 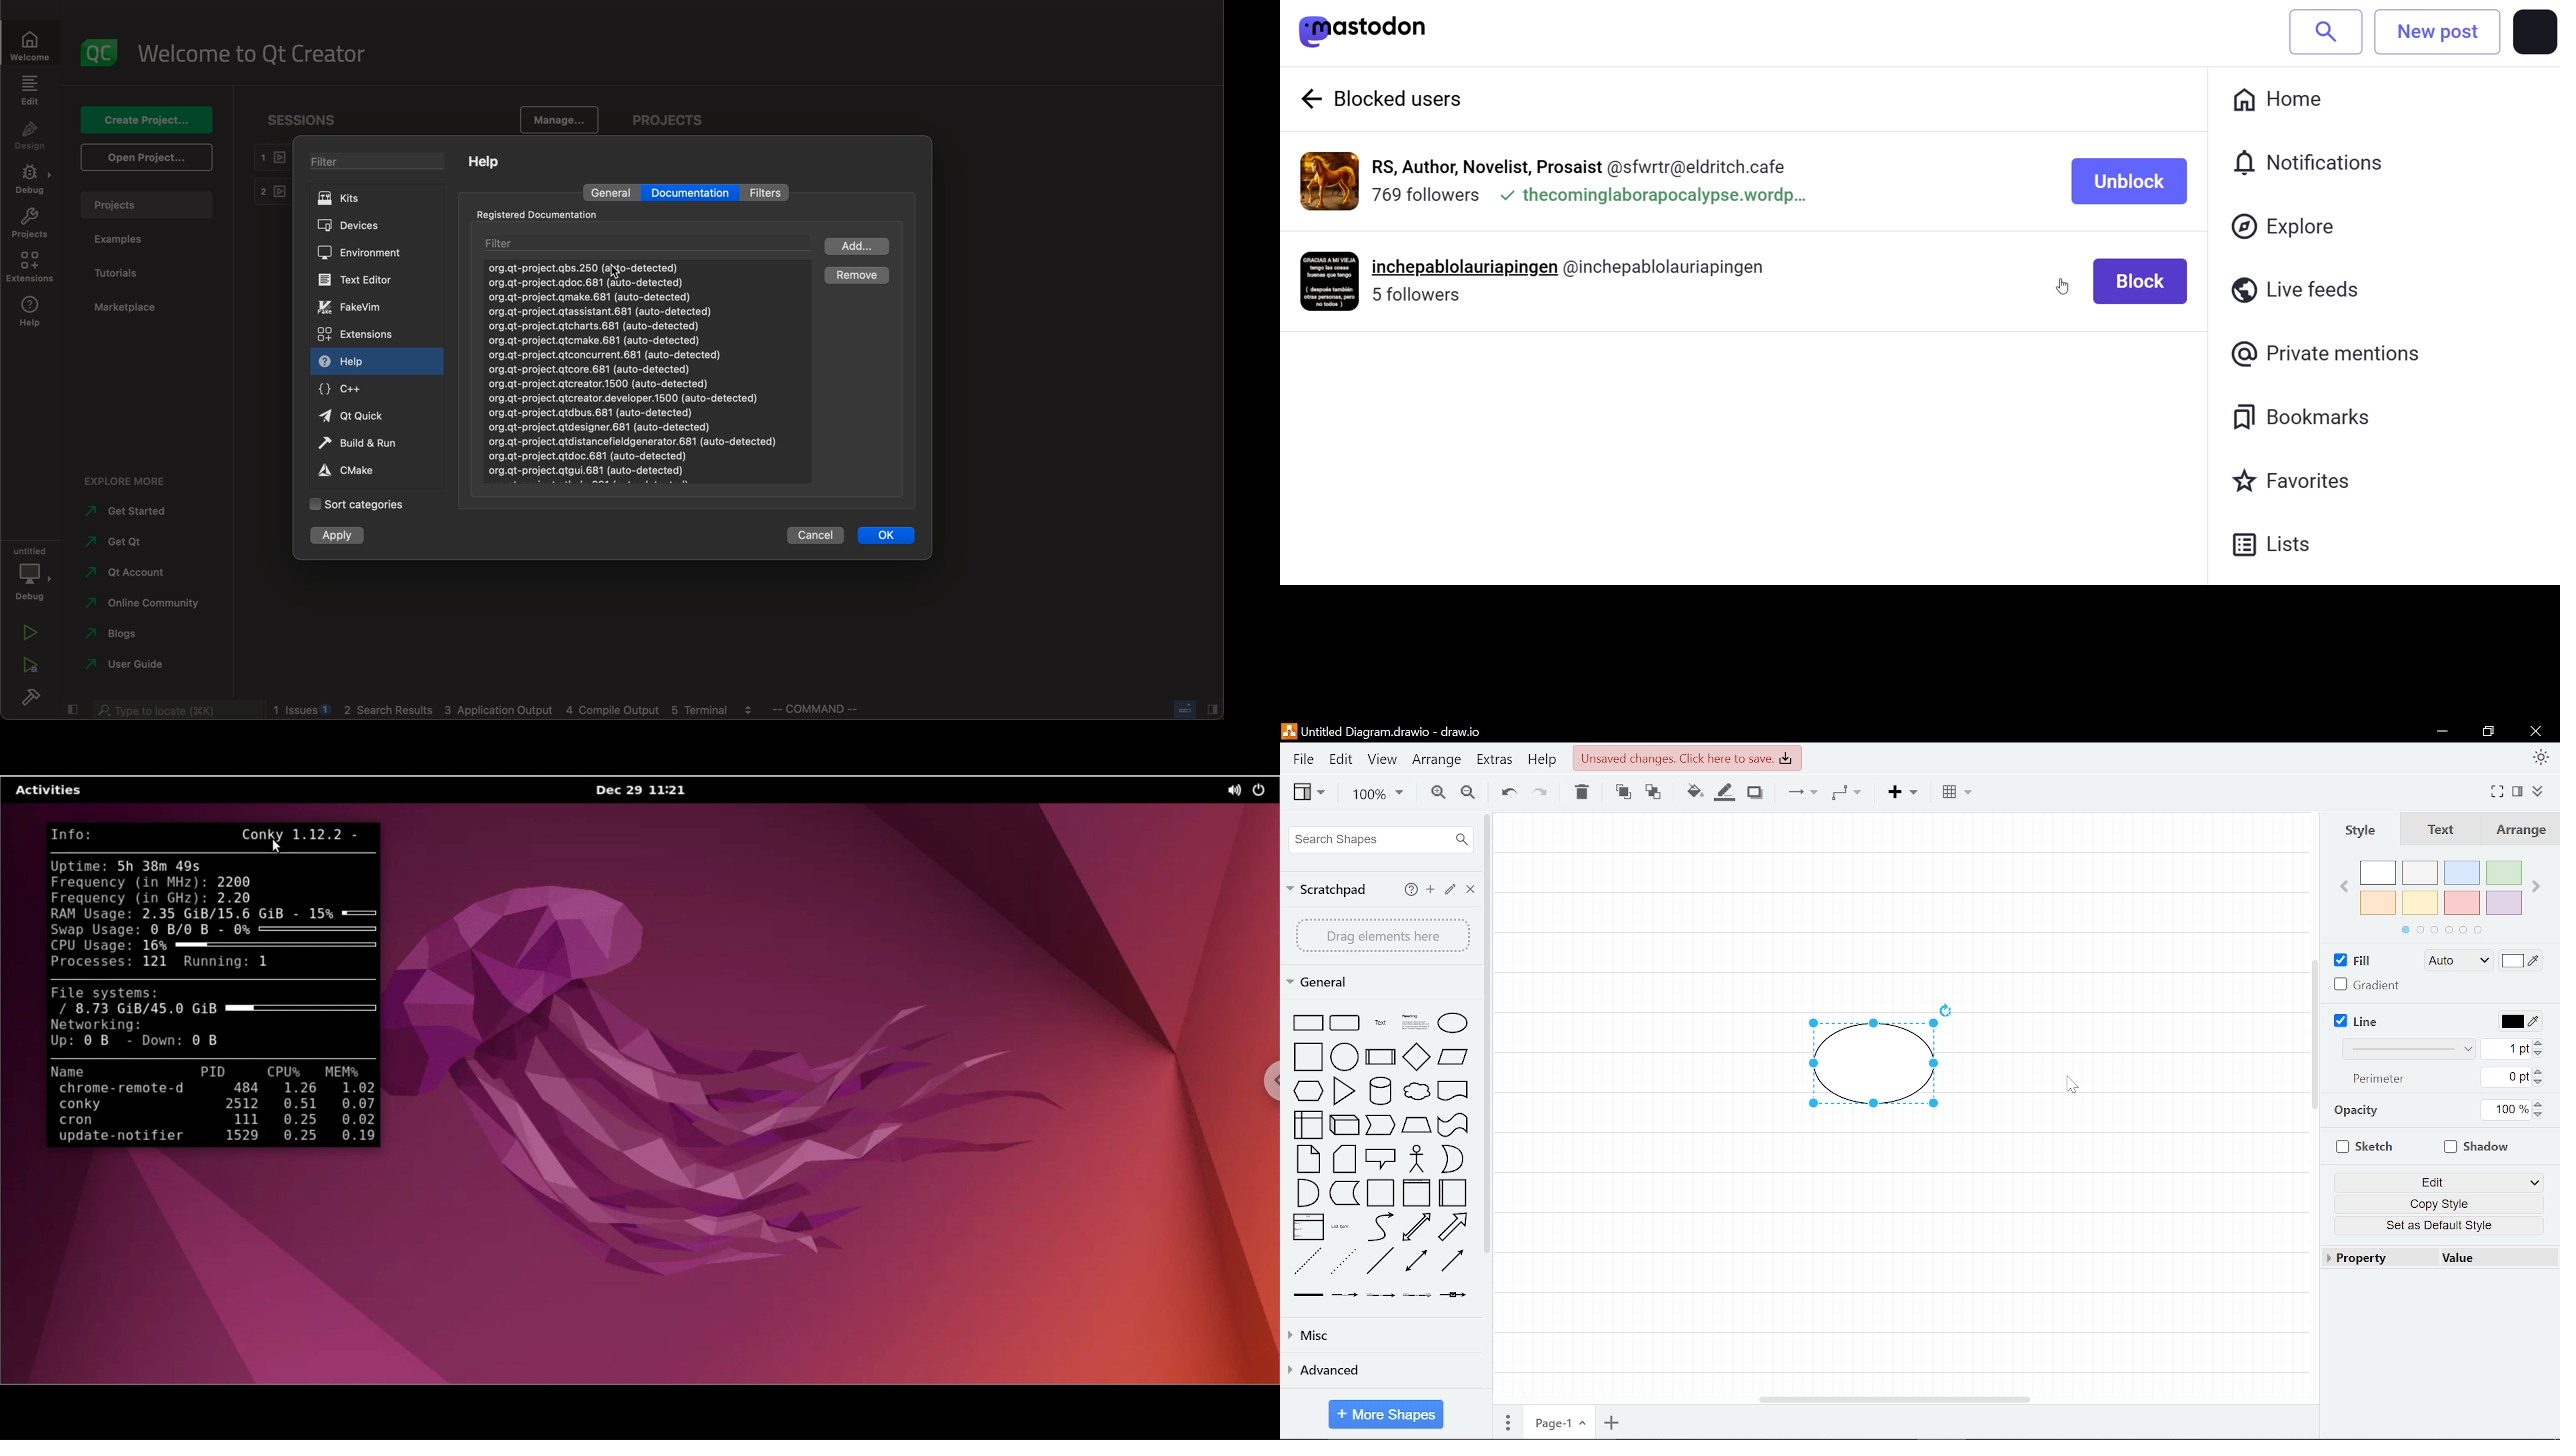 I want to click on Redo, so click(x=1542, y=793).